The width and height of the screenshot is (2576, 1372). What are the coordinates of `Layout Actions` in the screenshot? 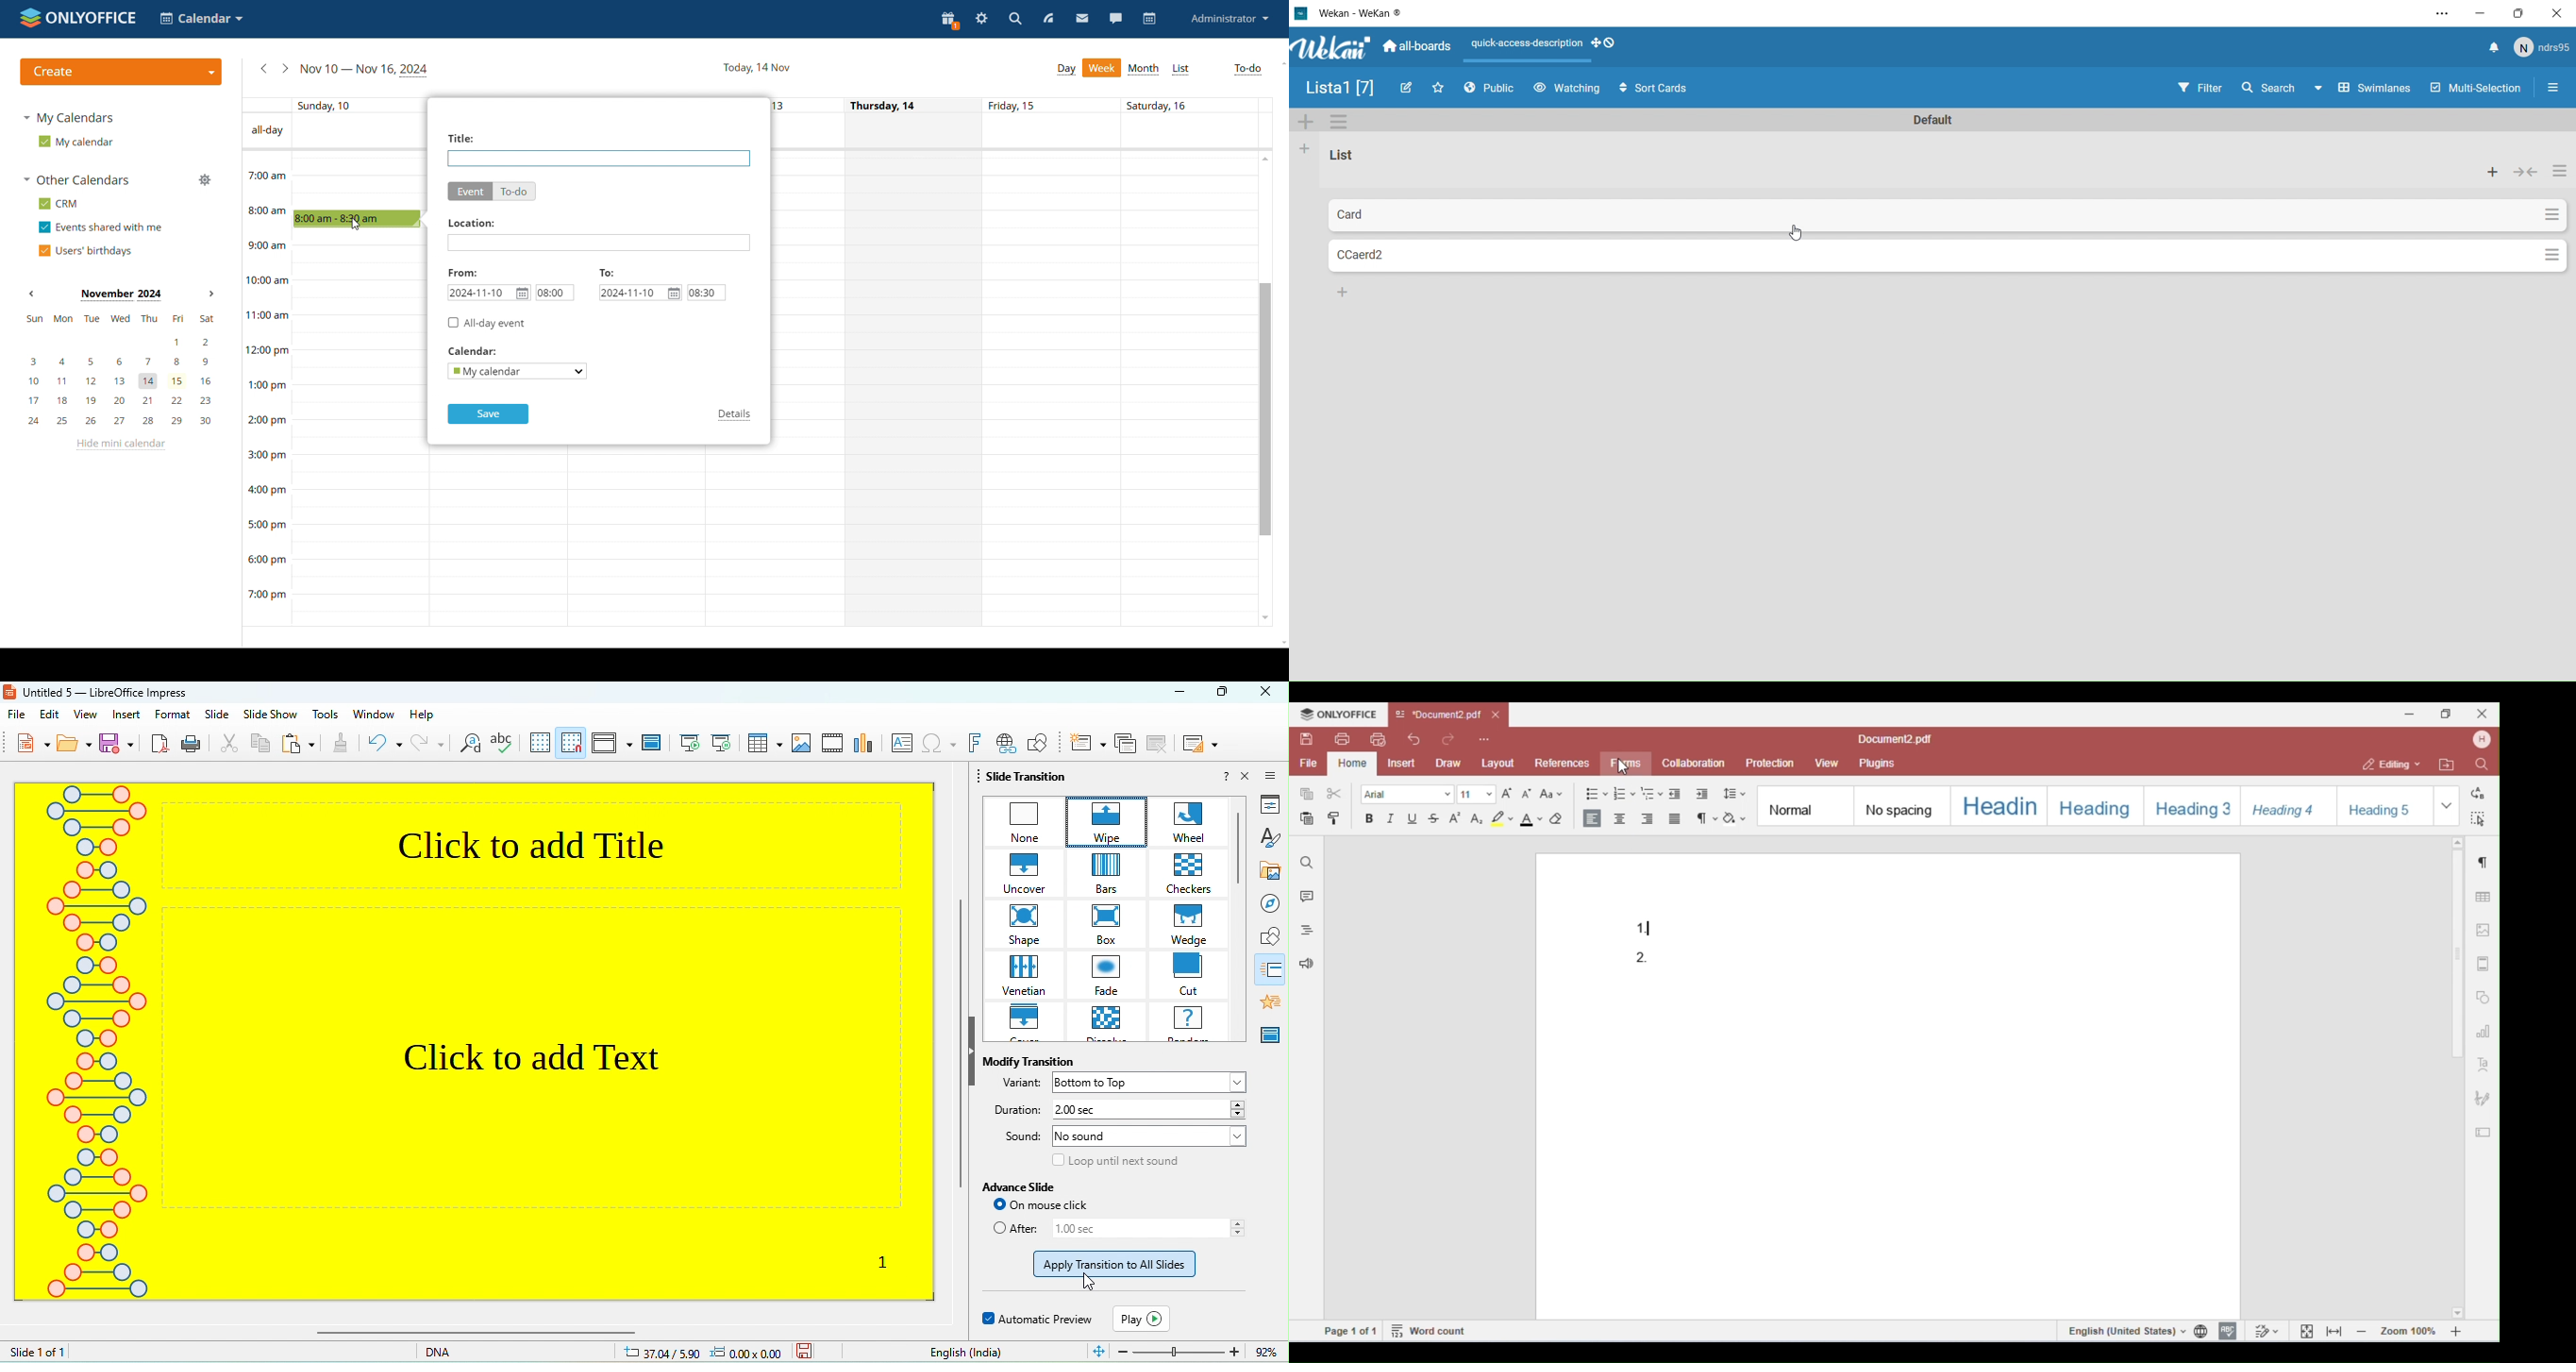 It's located at (1565, 48).